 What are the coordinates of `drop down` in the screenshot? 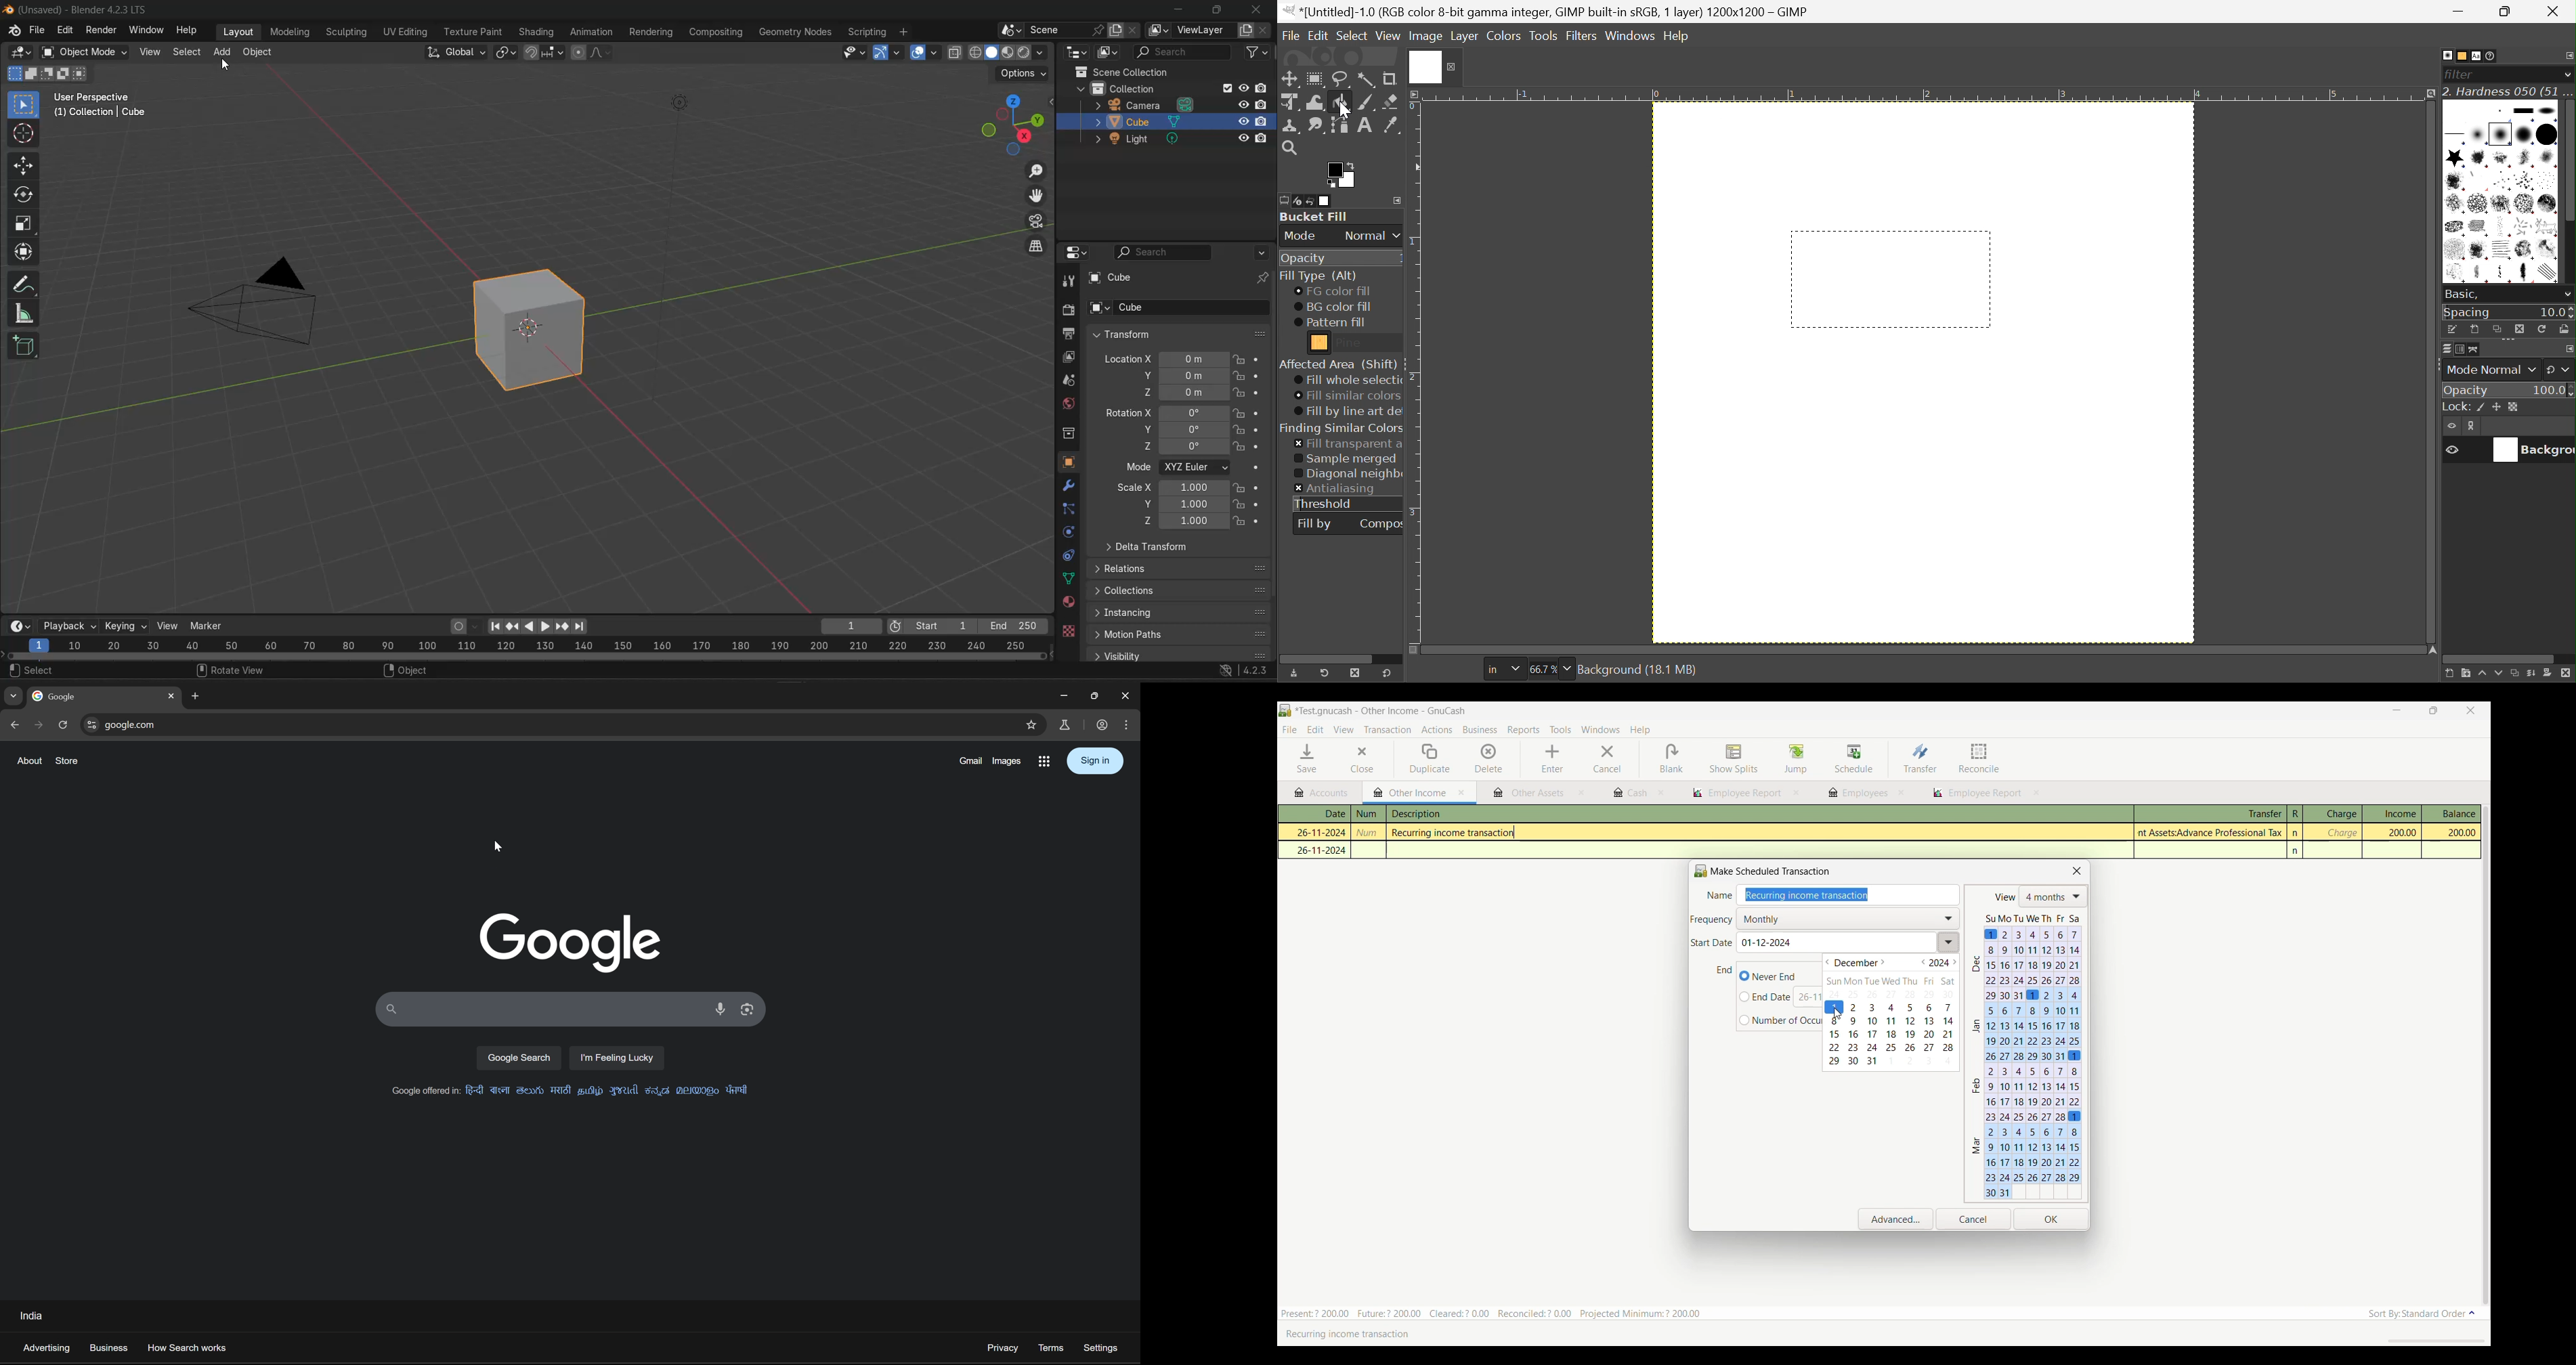 It's located at (15, 695).